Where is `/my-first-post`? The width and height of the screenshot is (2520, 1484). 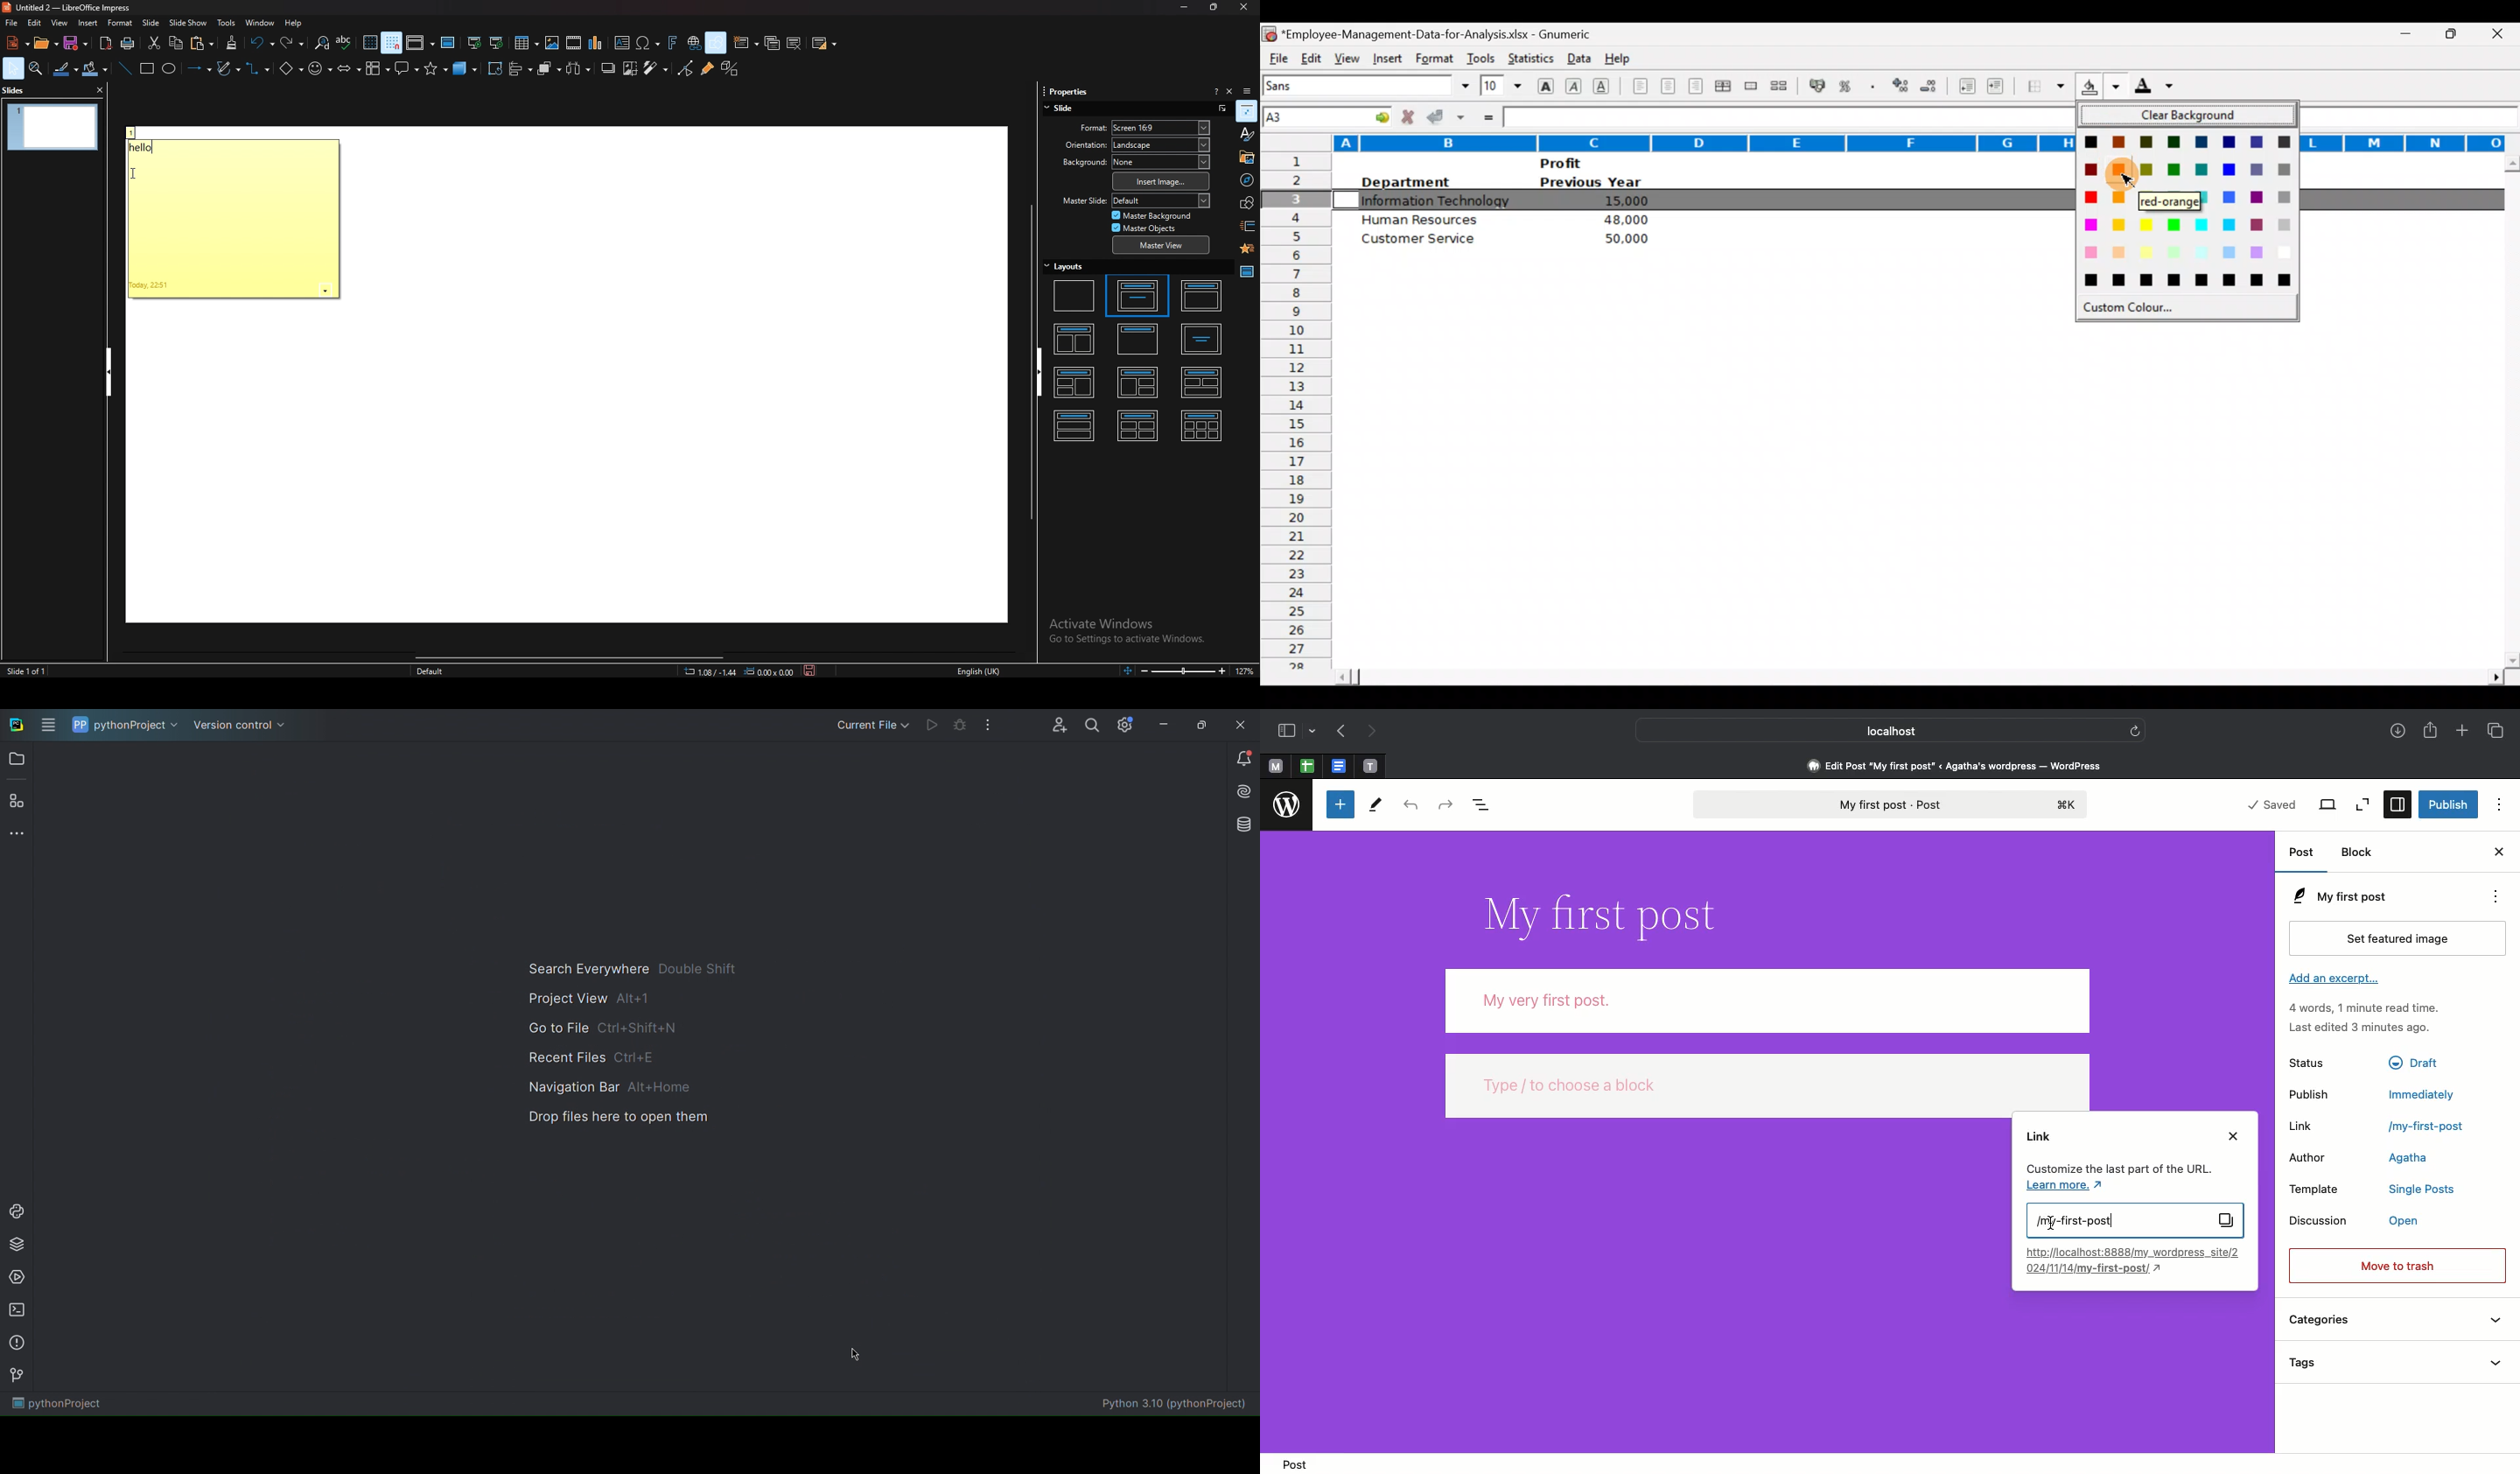
/my-first-post is located at coordinates (2424, 1127).